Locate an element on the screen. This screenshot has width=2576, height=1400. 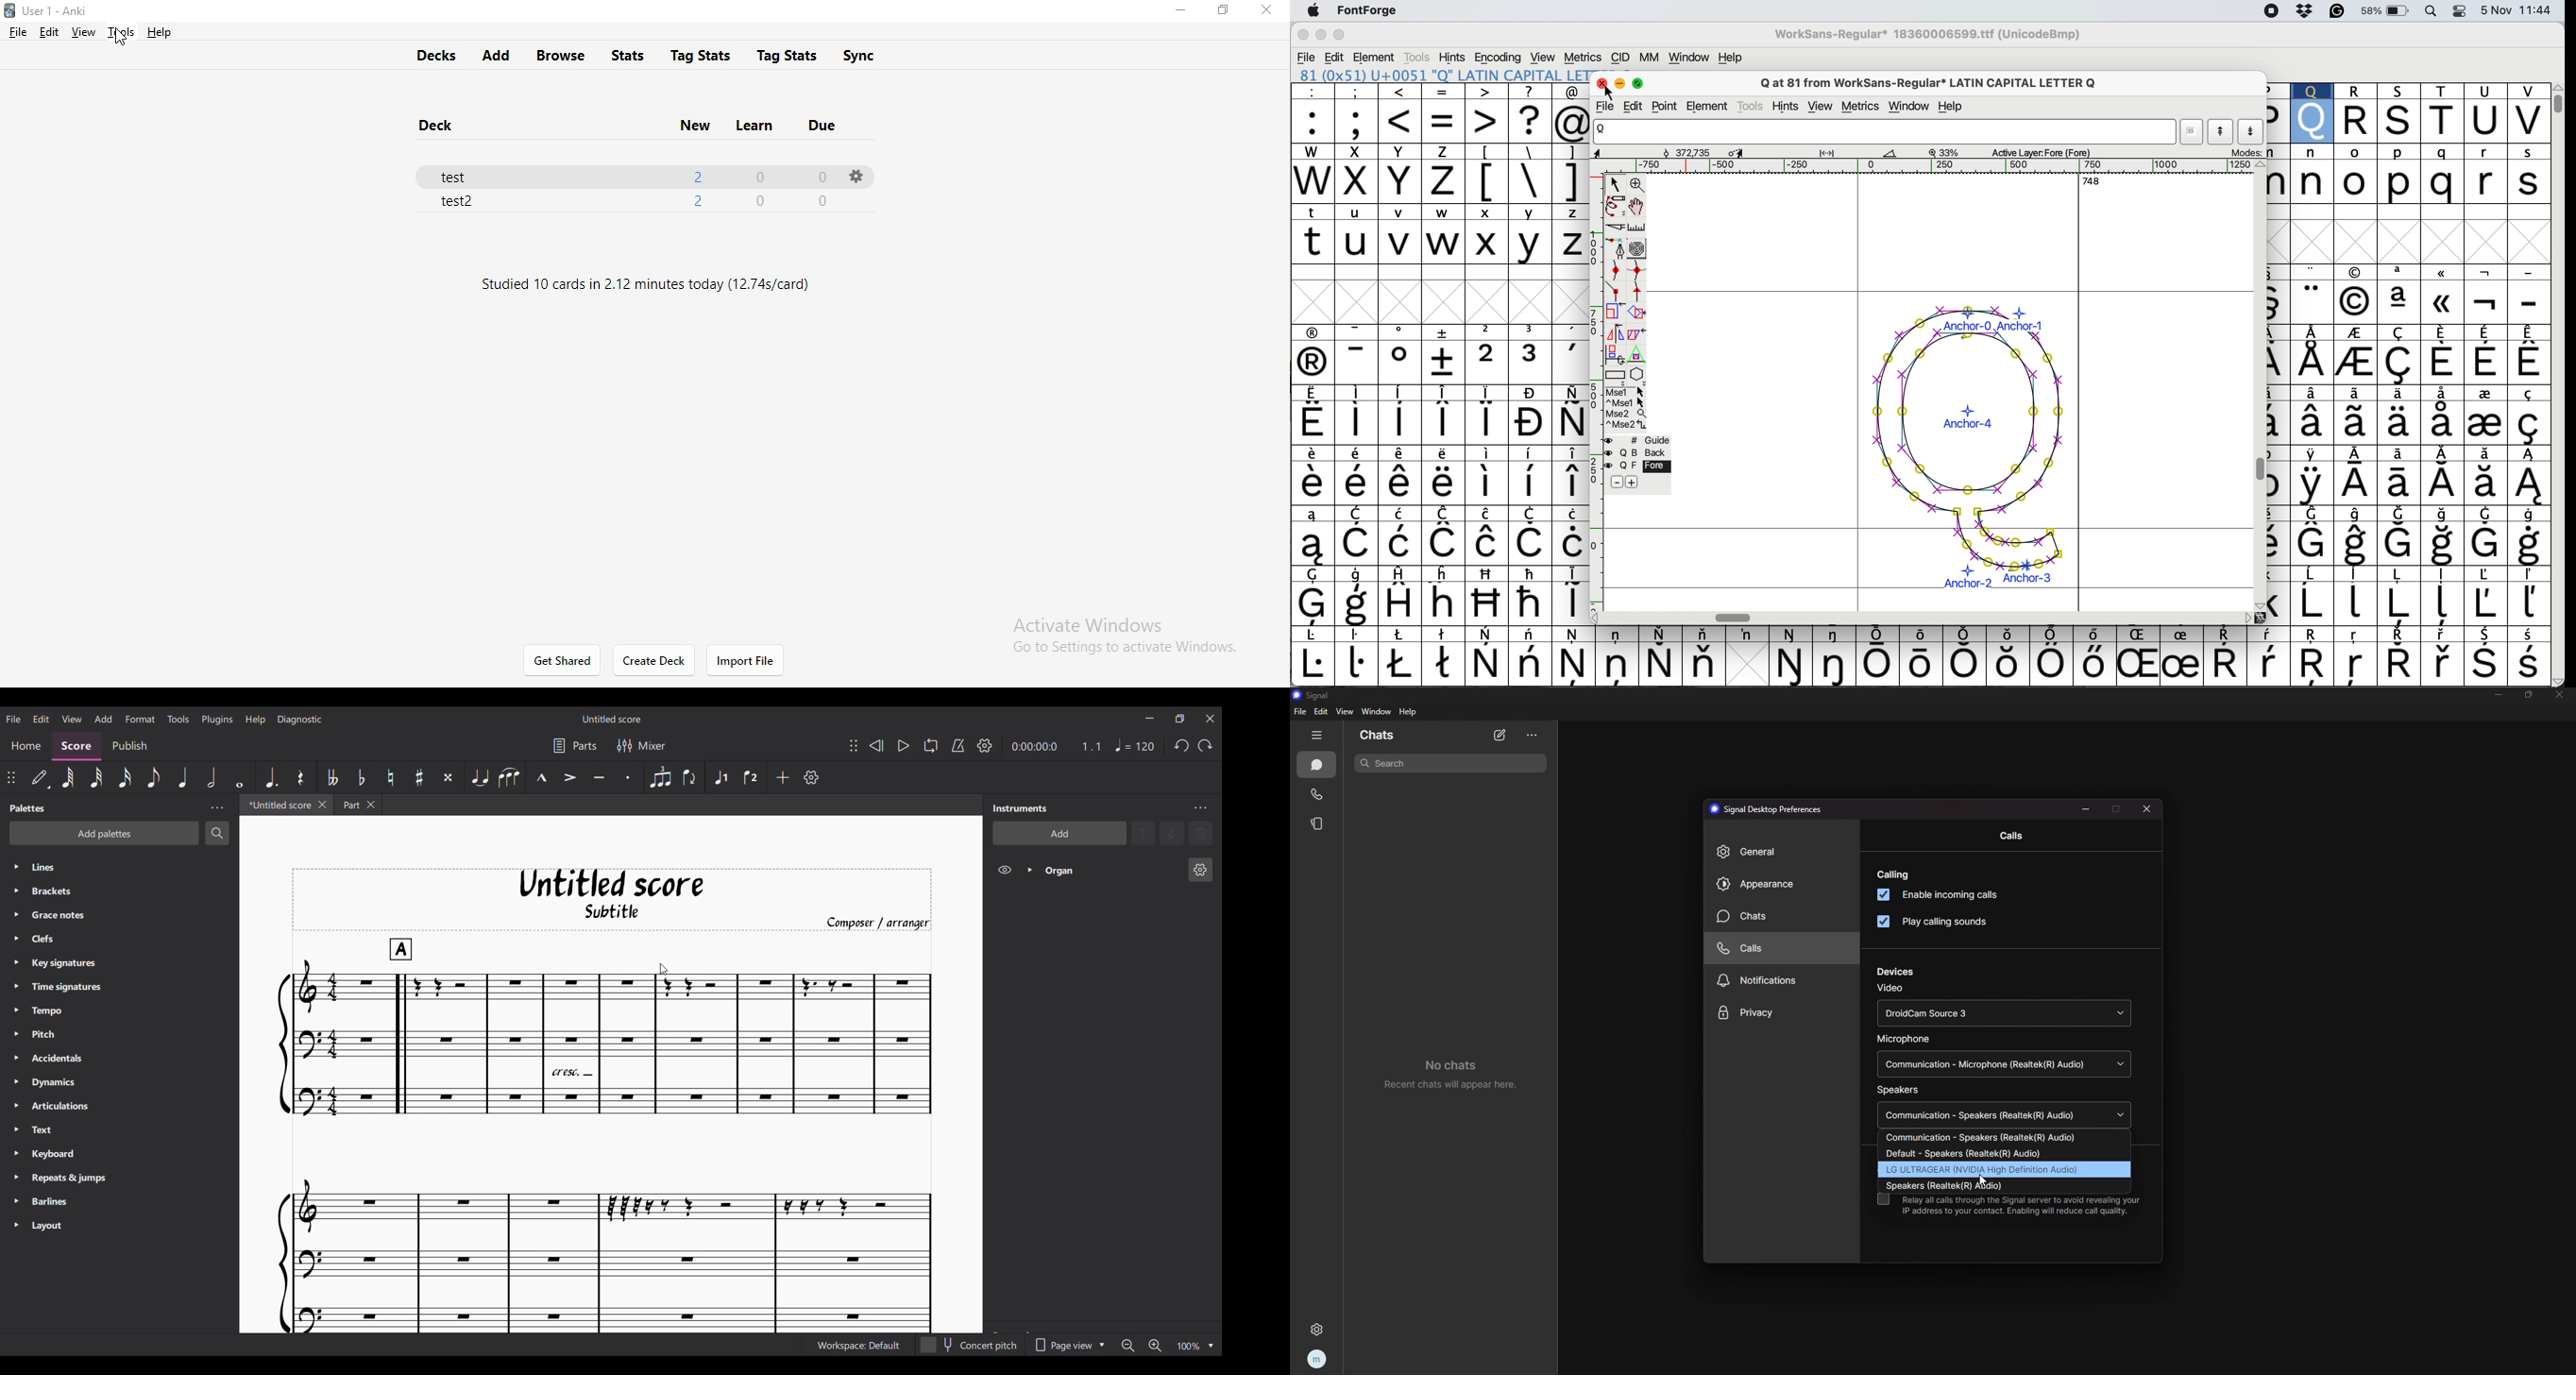
options is located at coordinates (1533, 736).